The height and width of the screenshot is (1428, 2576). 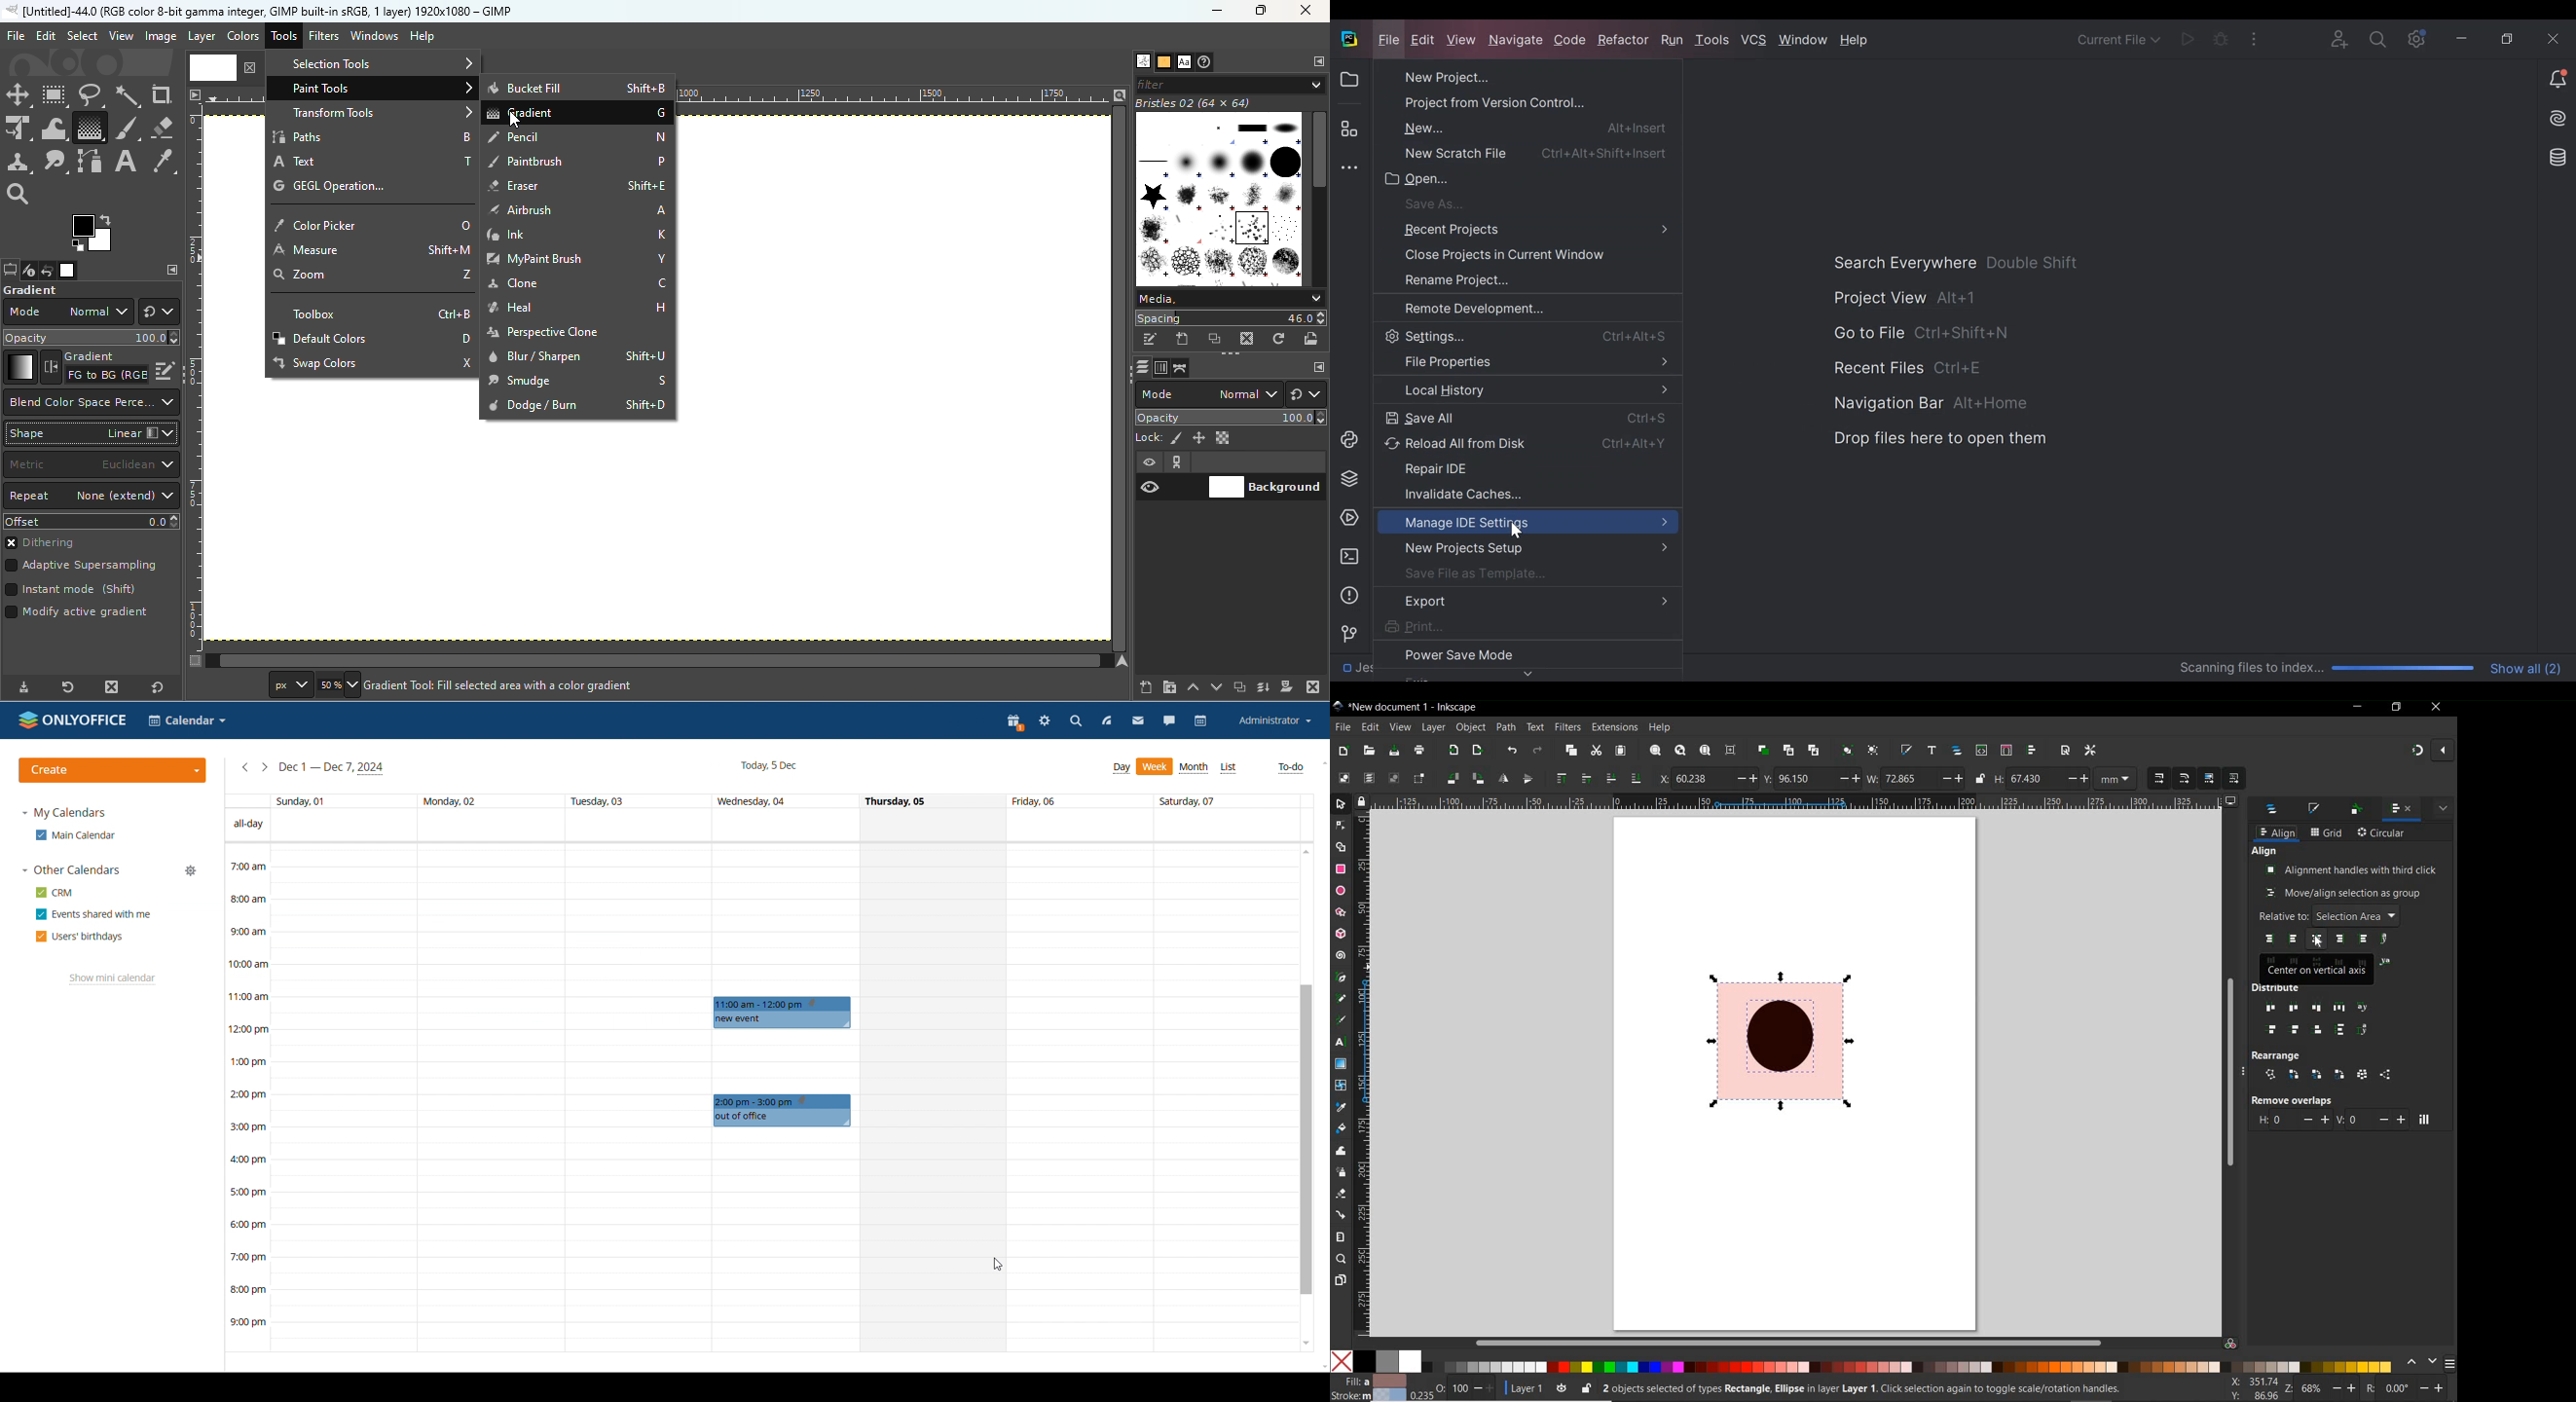 What do you see at coordinates (1504, 778) in the screenshot?
I see `object flip horizontal` at bounding box center [1504, 778].